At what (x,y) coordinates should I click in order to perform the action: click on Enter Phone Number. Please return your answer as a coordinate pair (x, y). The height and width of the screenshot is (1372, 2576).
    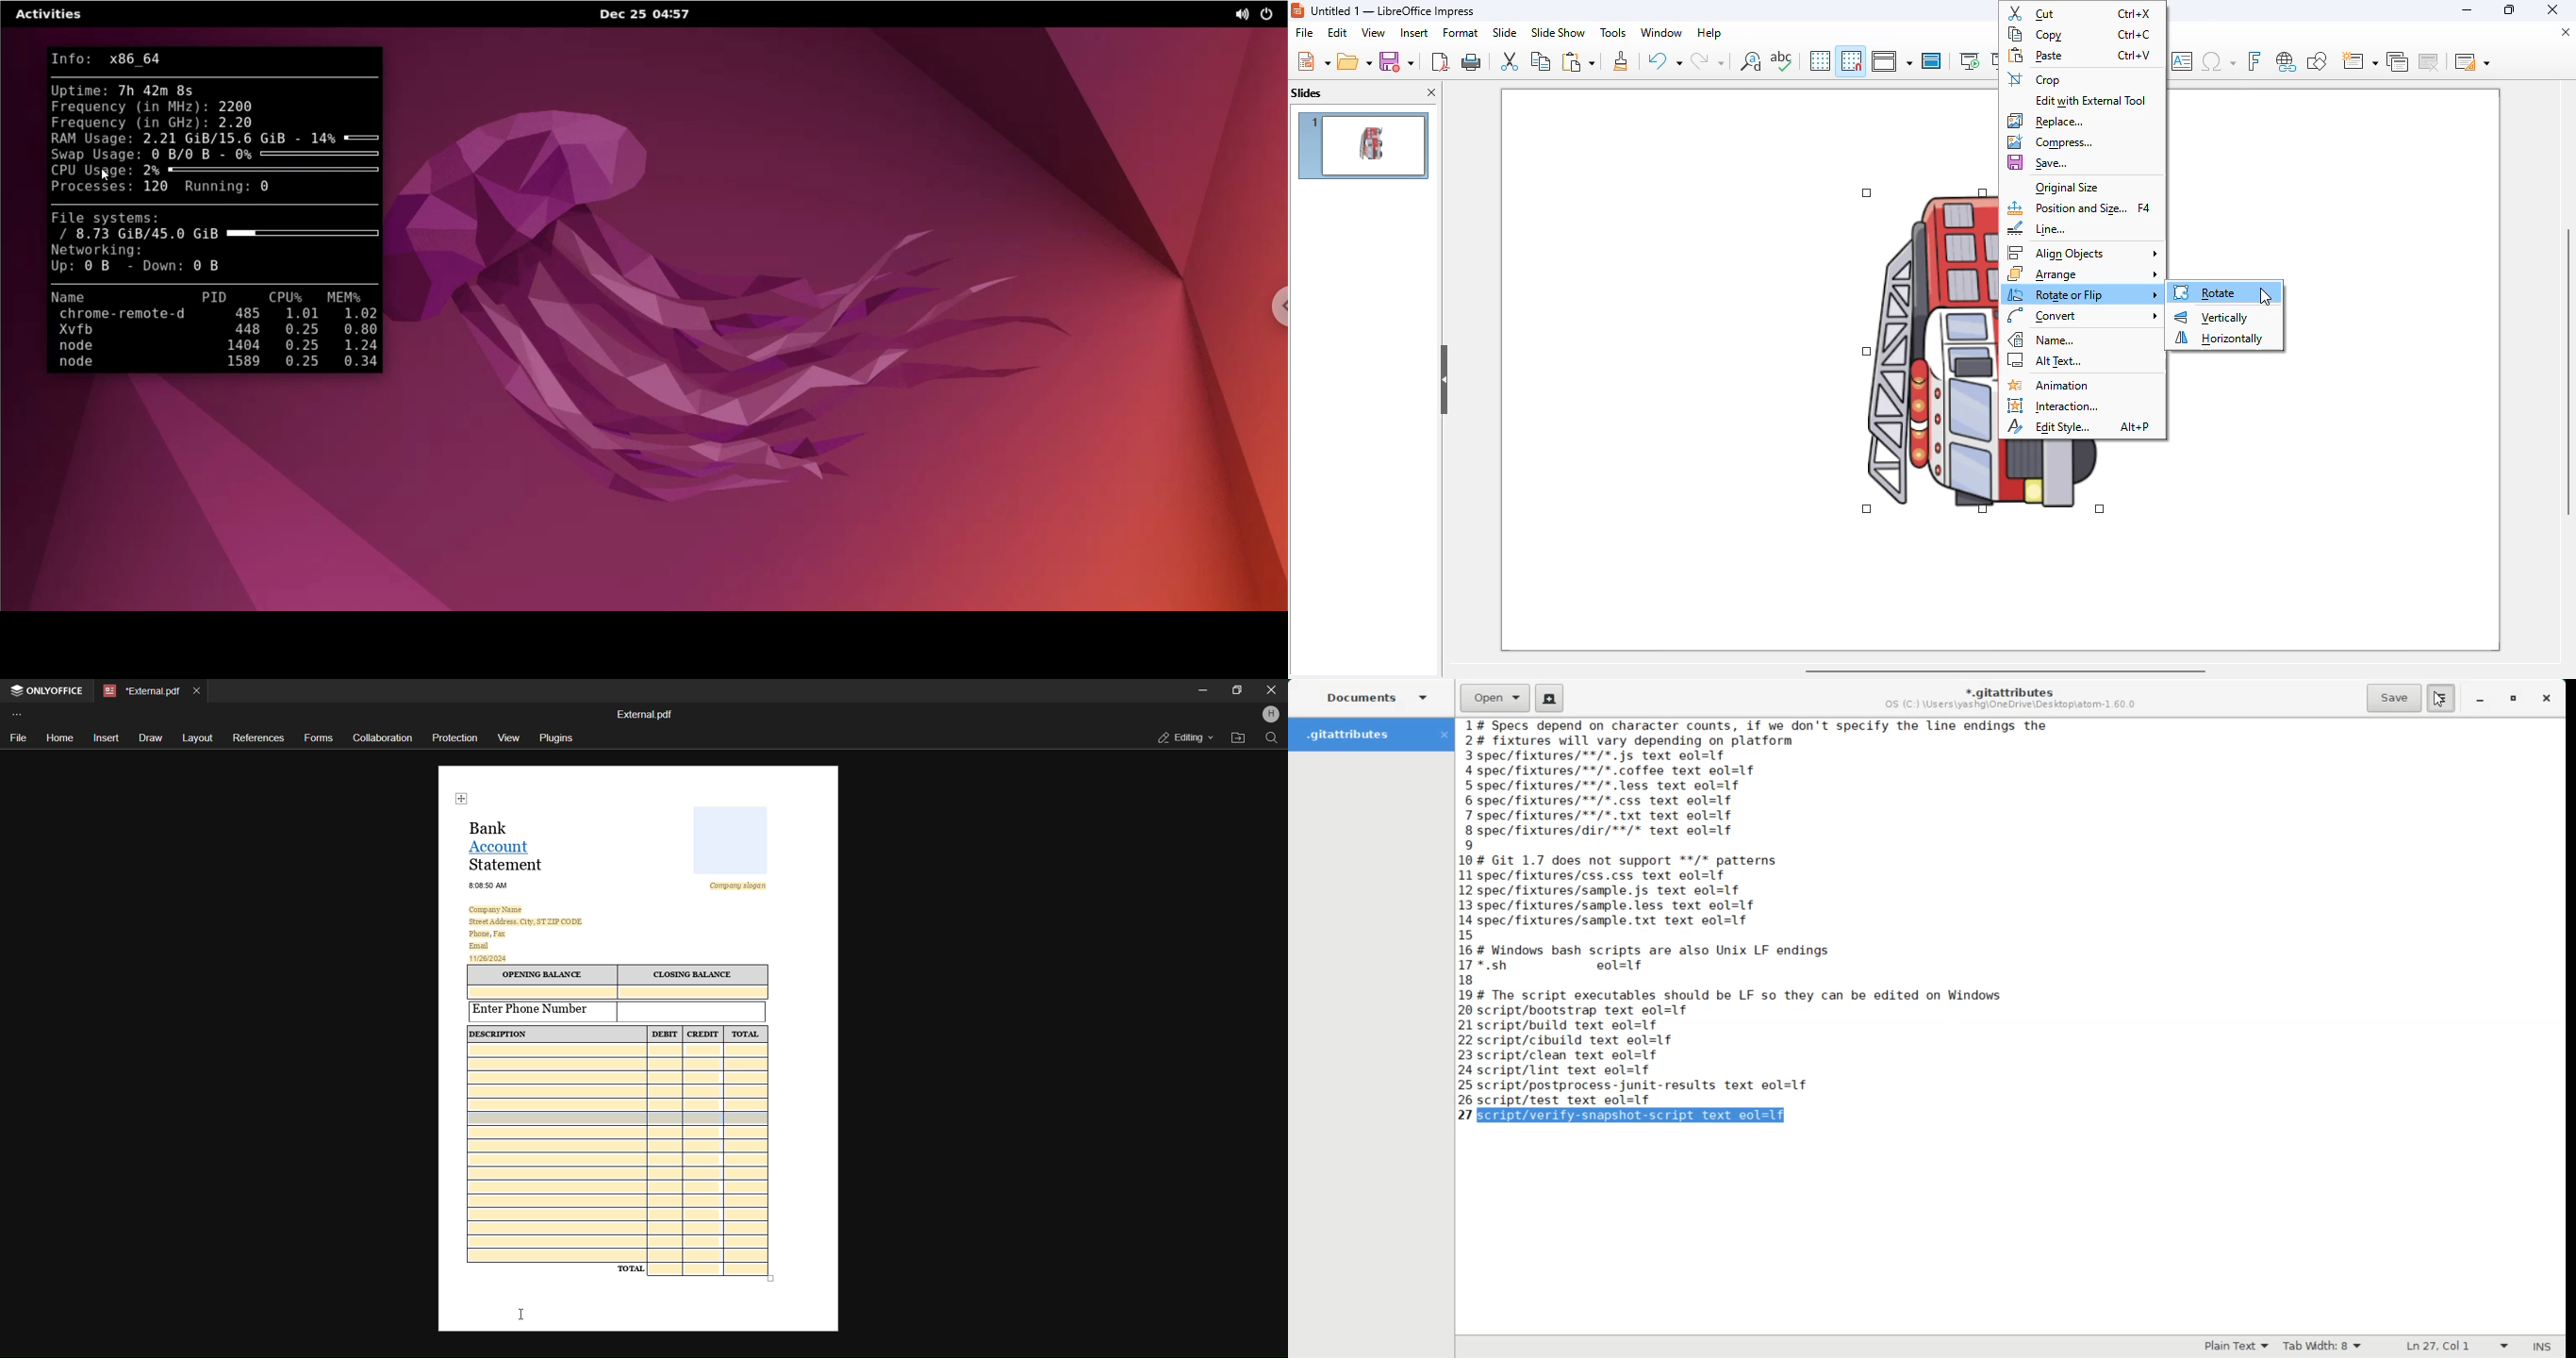
    Looking at the image, I should click on (543, 1010).